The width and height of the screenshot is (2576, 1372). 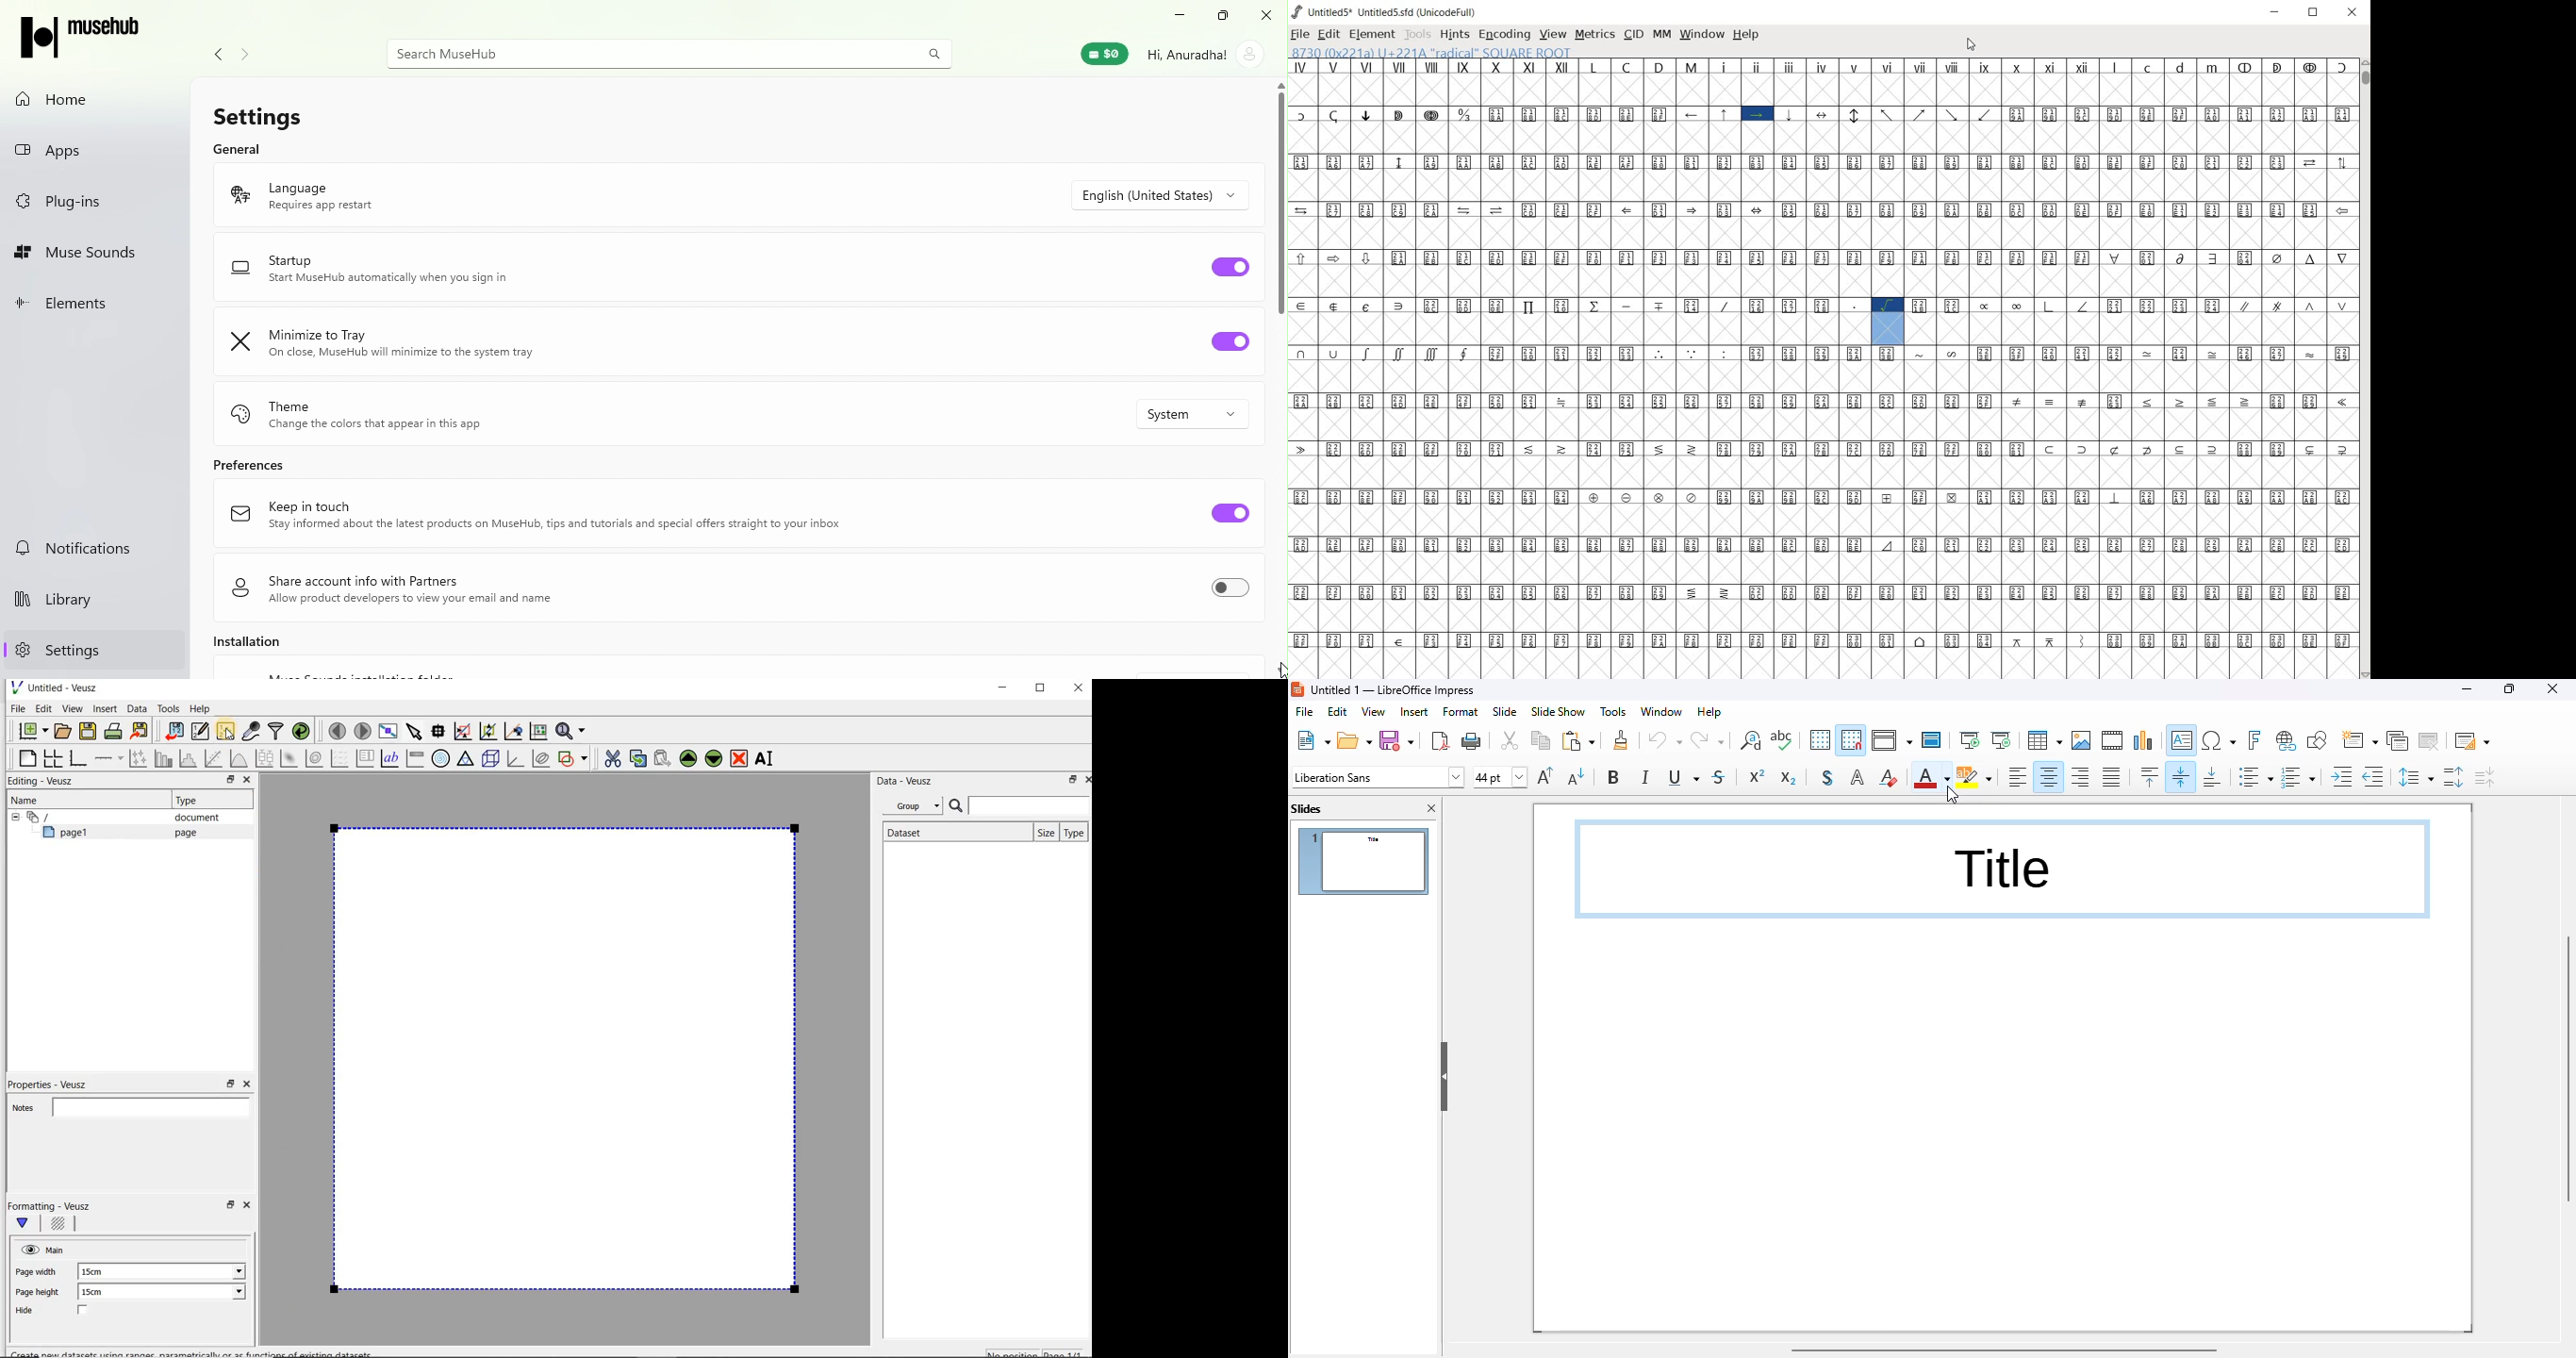 I want to click on plot box plots, so click(x=264, y=759).